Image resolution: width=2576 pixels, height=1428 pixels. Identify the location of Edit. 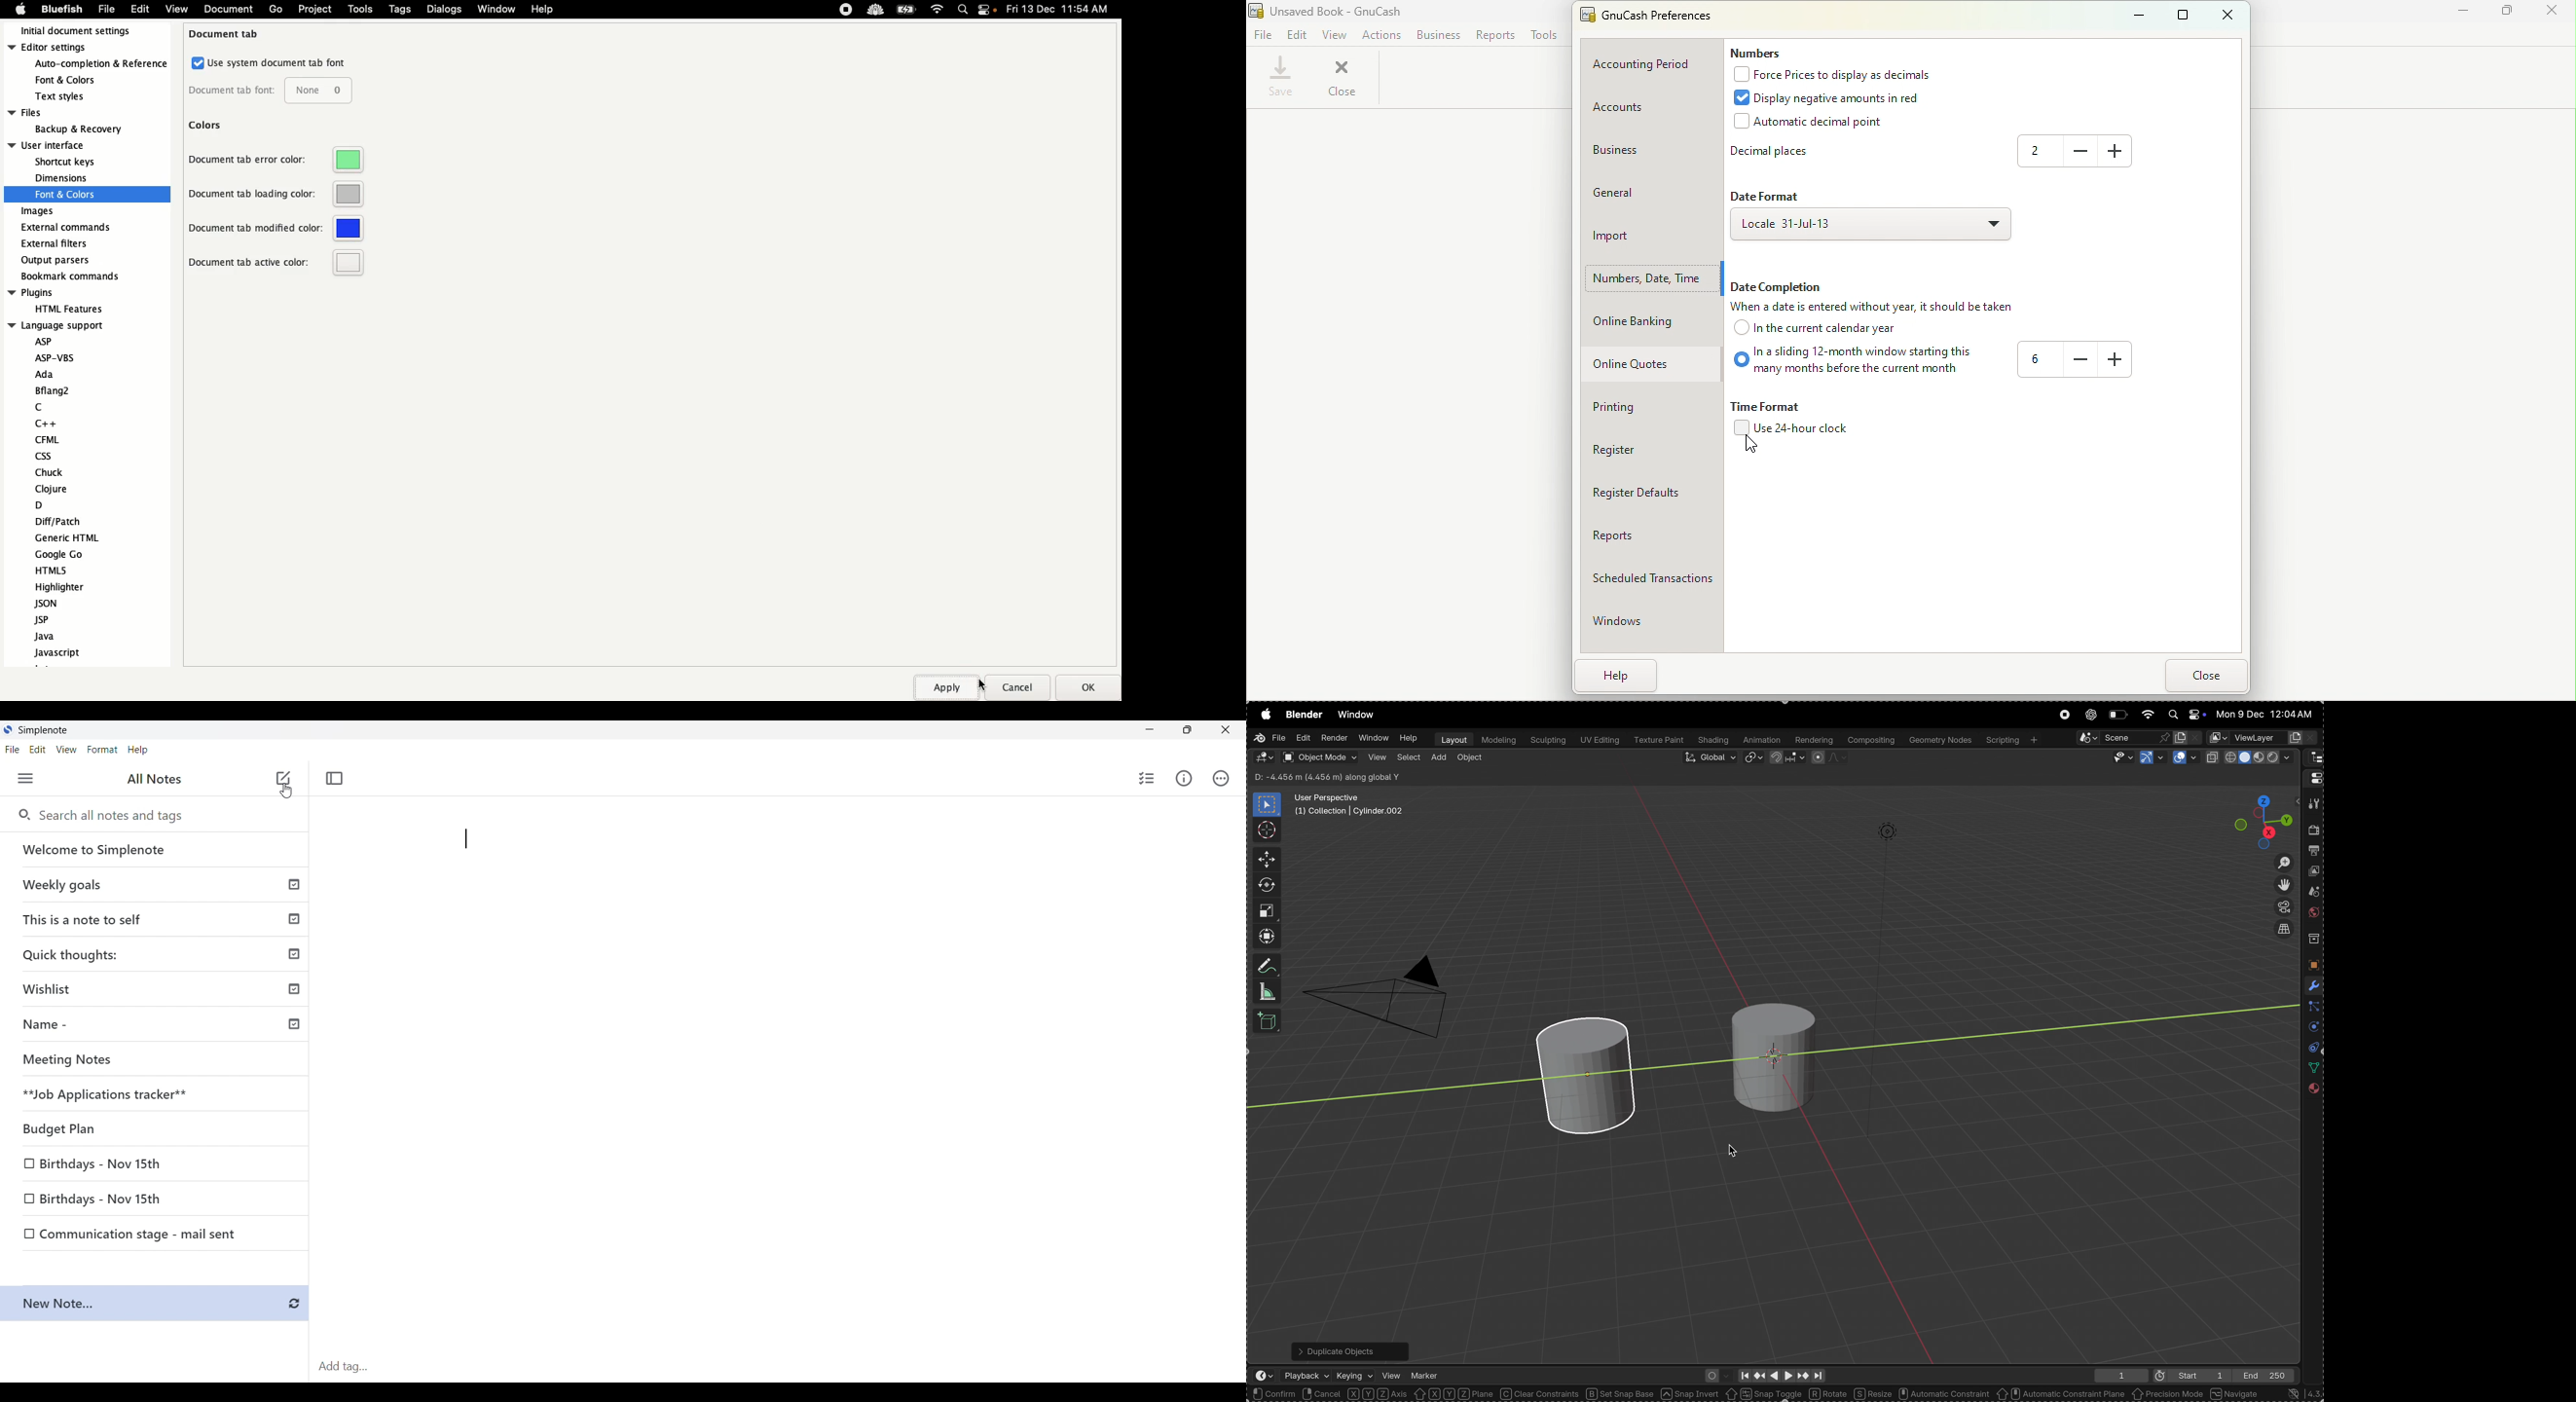
(1298, 33).